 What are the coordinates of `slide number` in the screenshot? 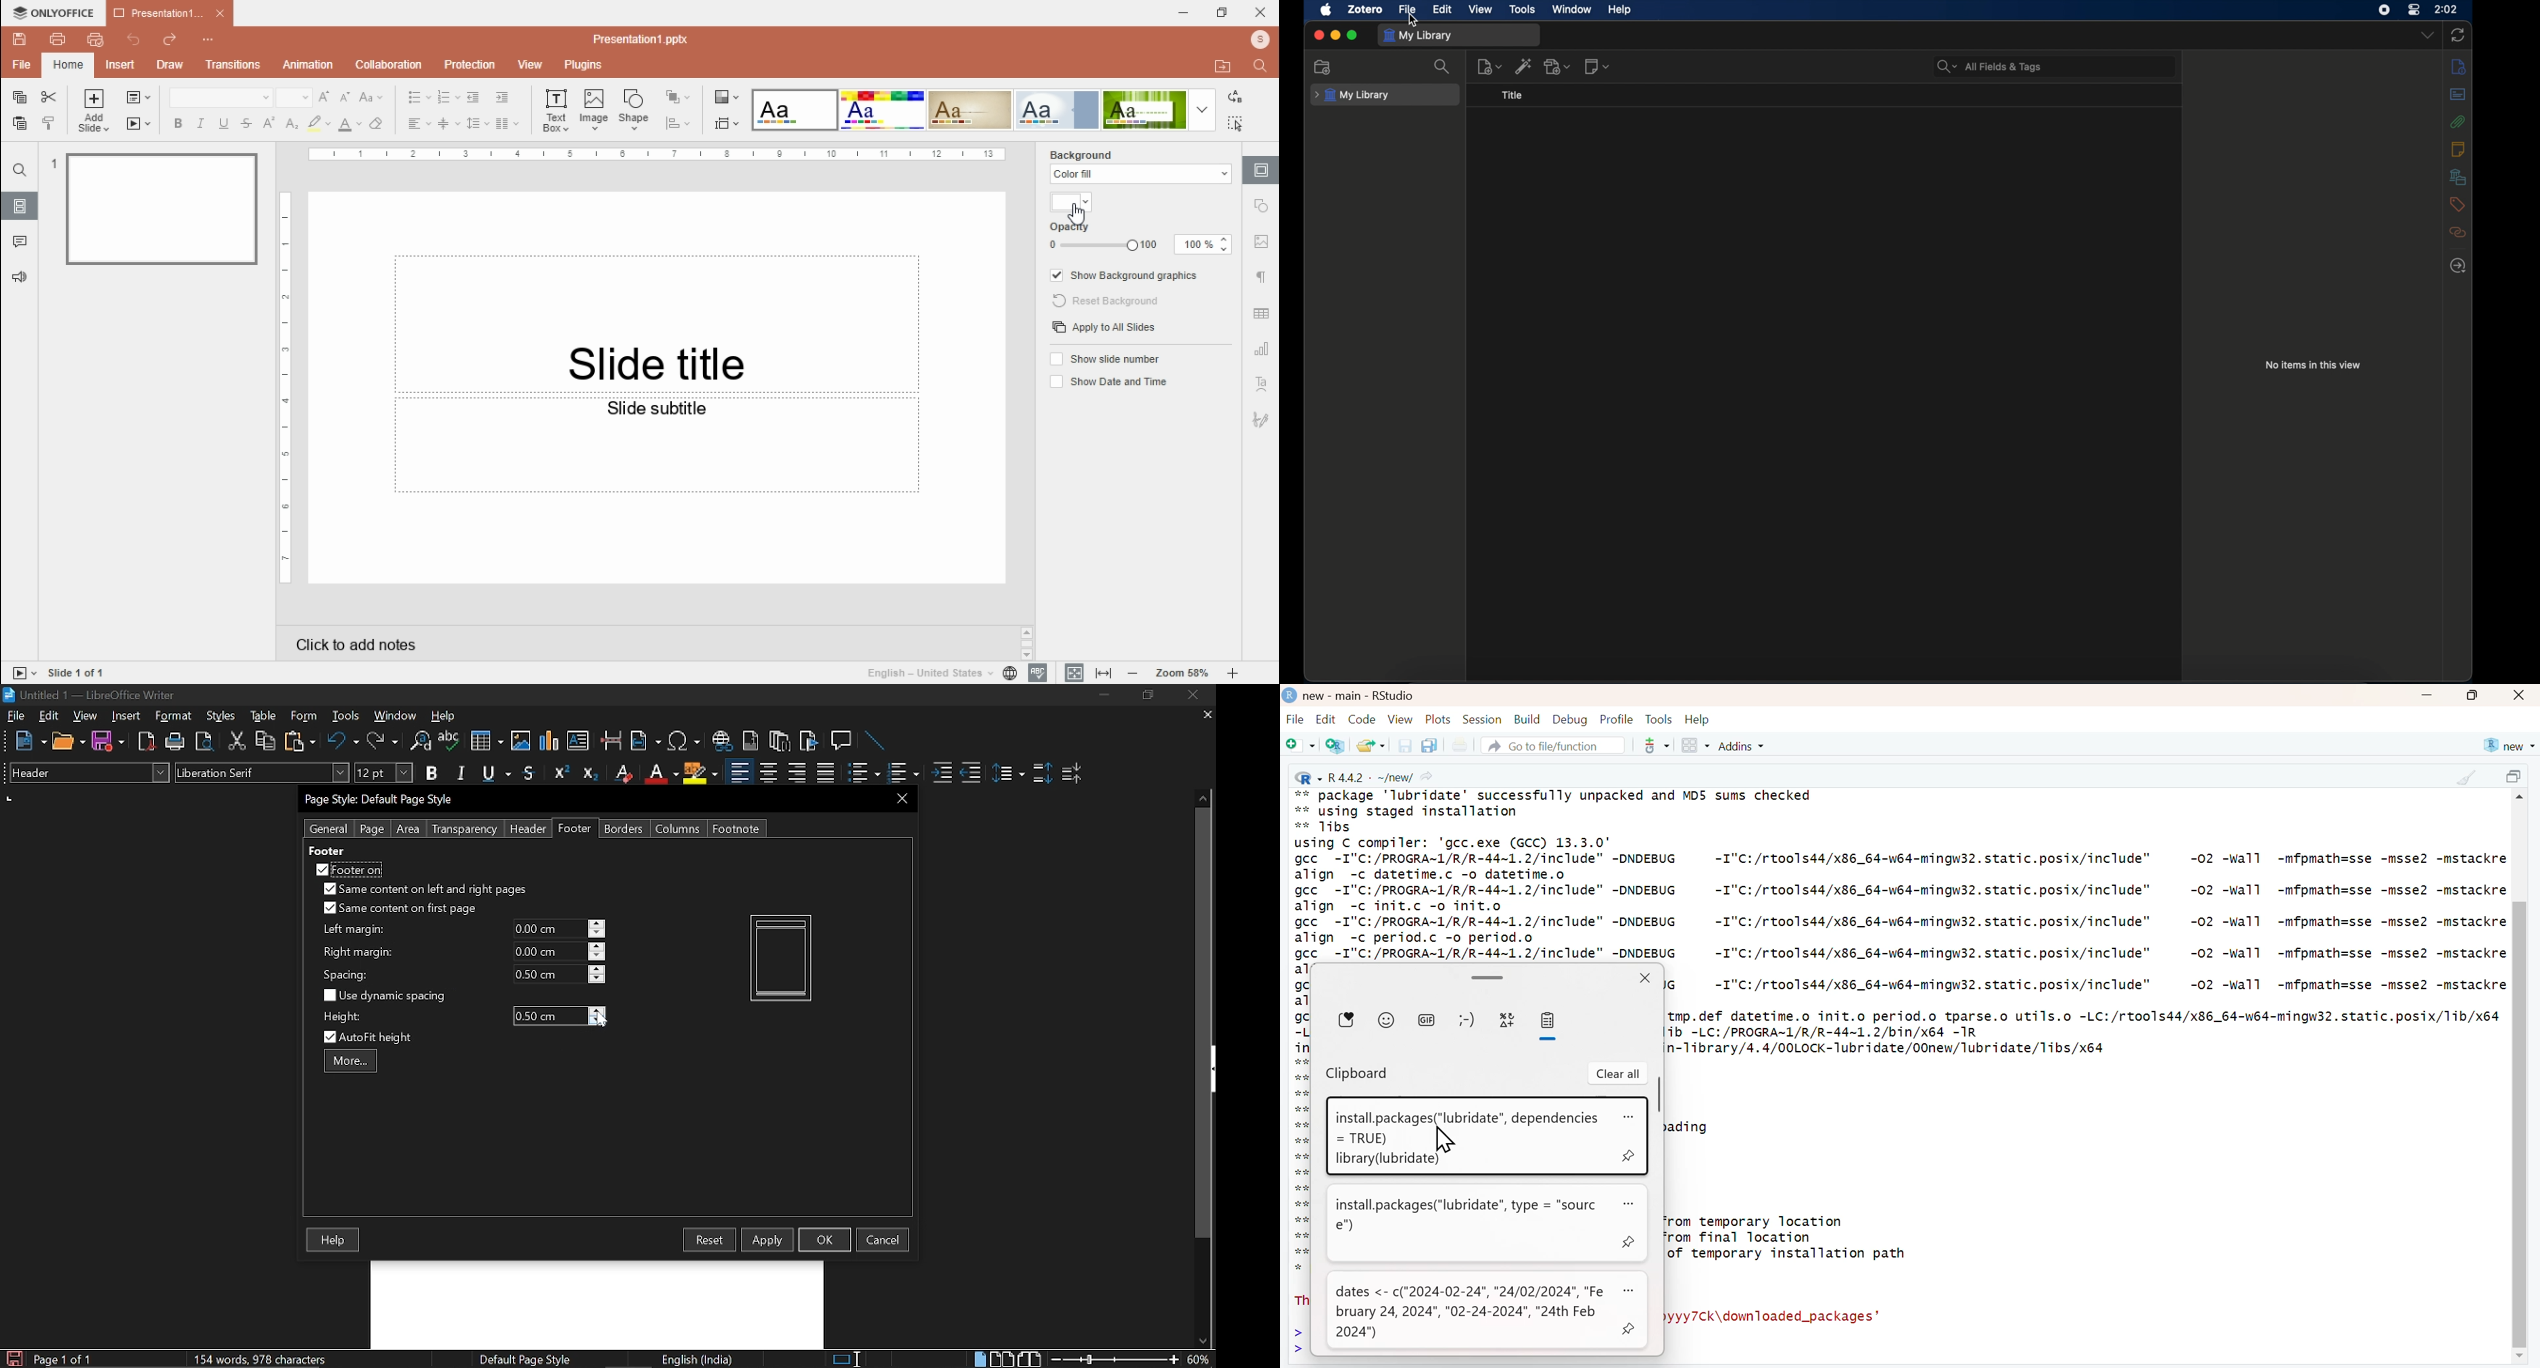 It's located at (83, 671).